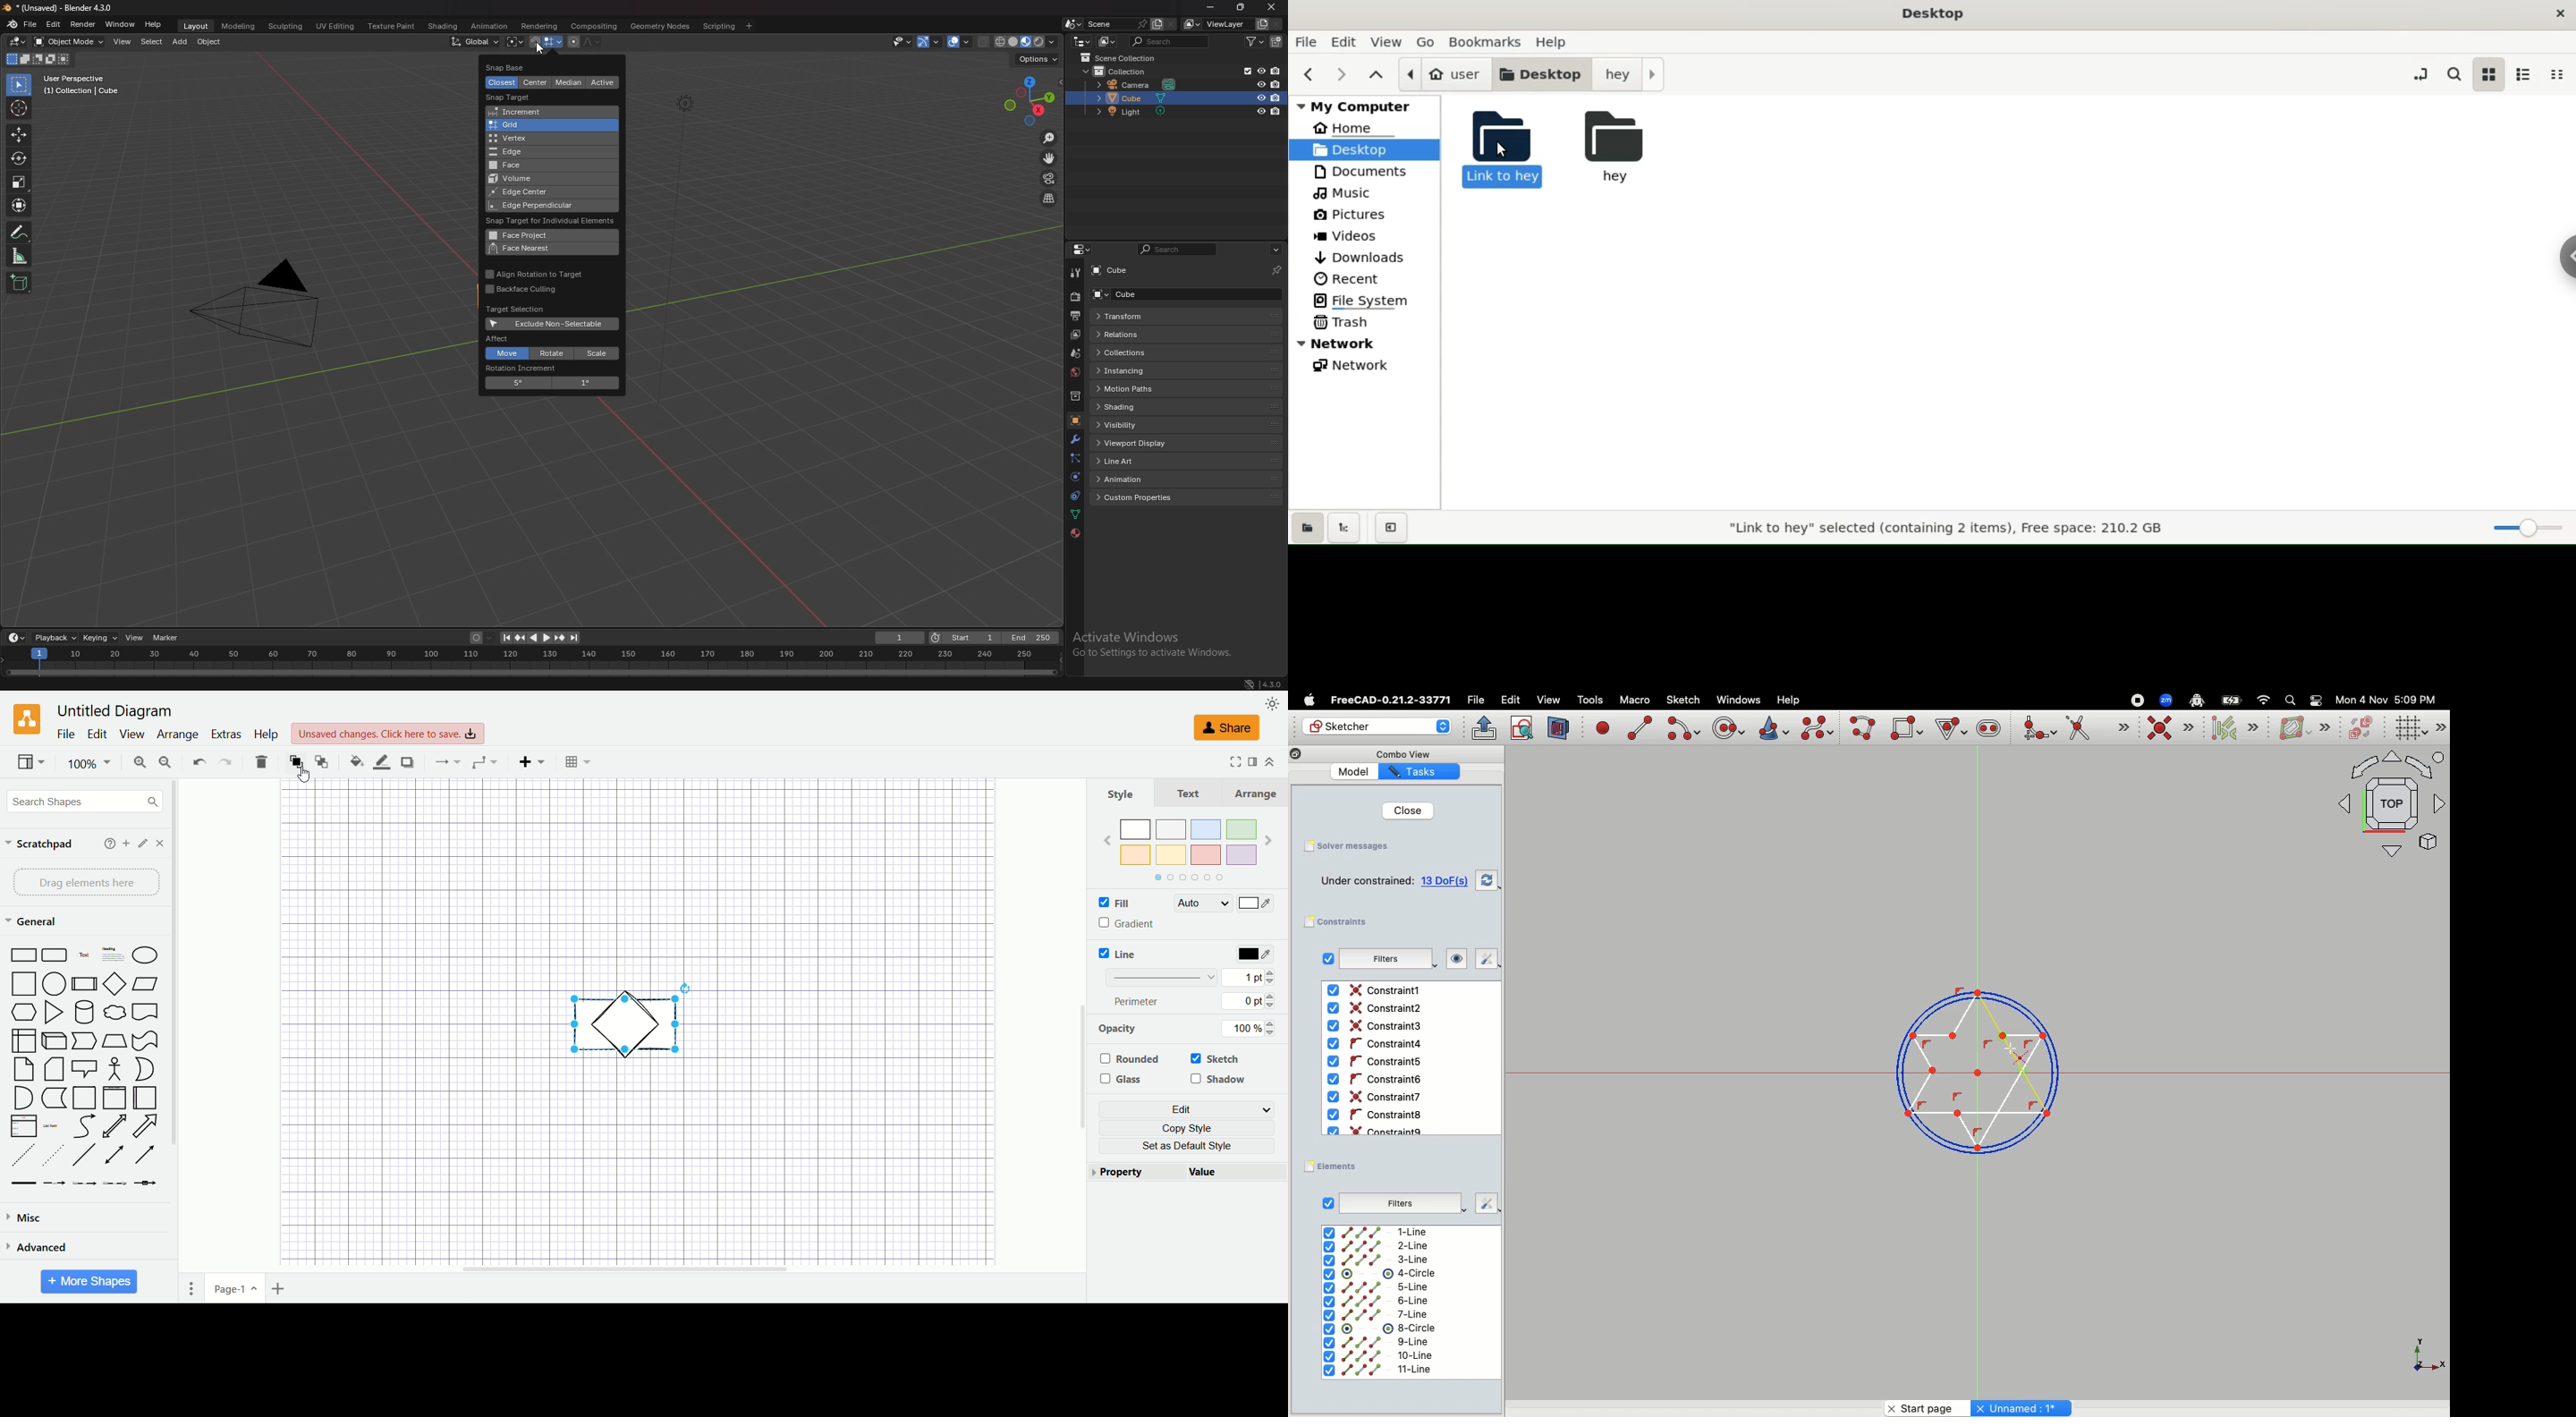  Describe the element at coordinates (1590, 701) in the screenshot. I see `Tools` at that location.